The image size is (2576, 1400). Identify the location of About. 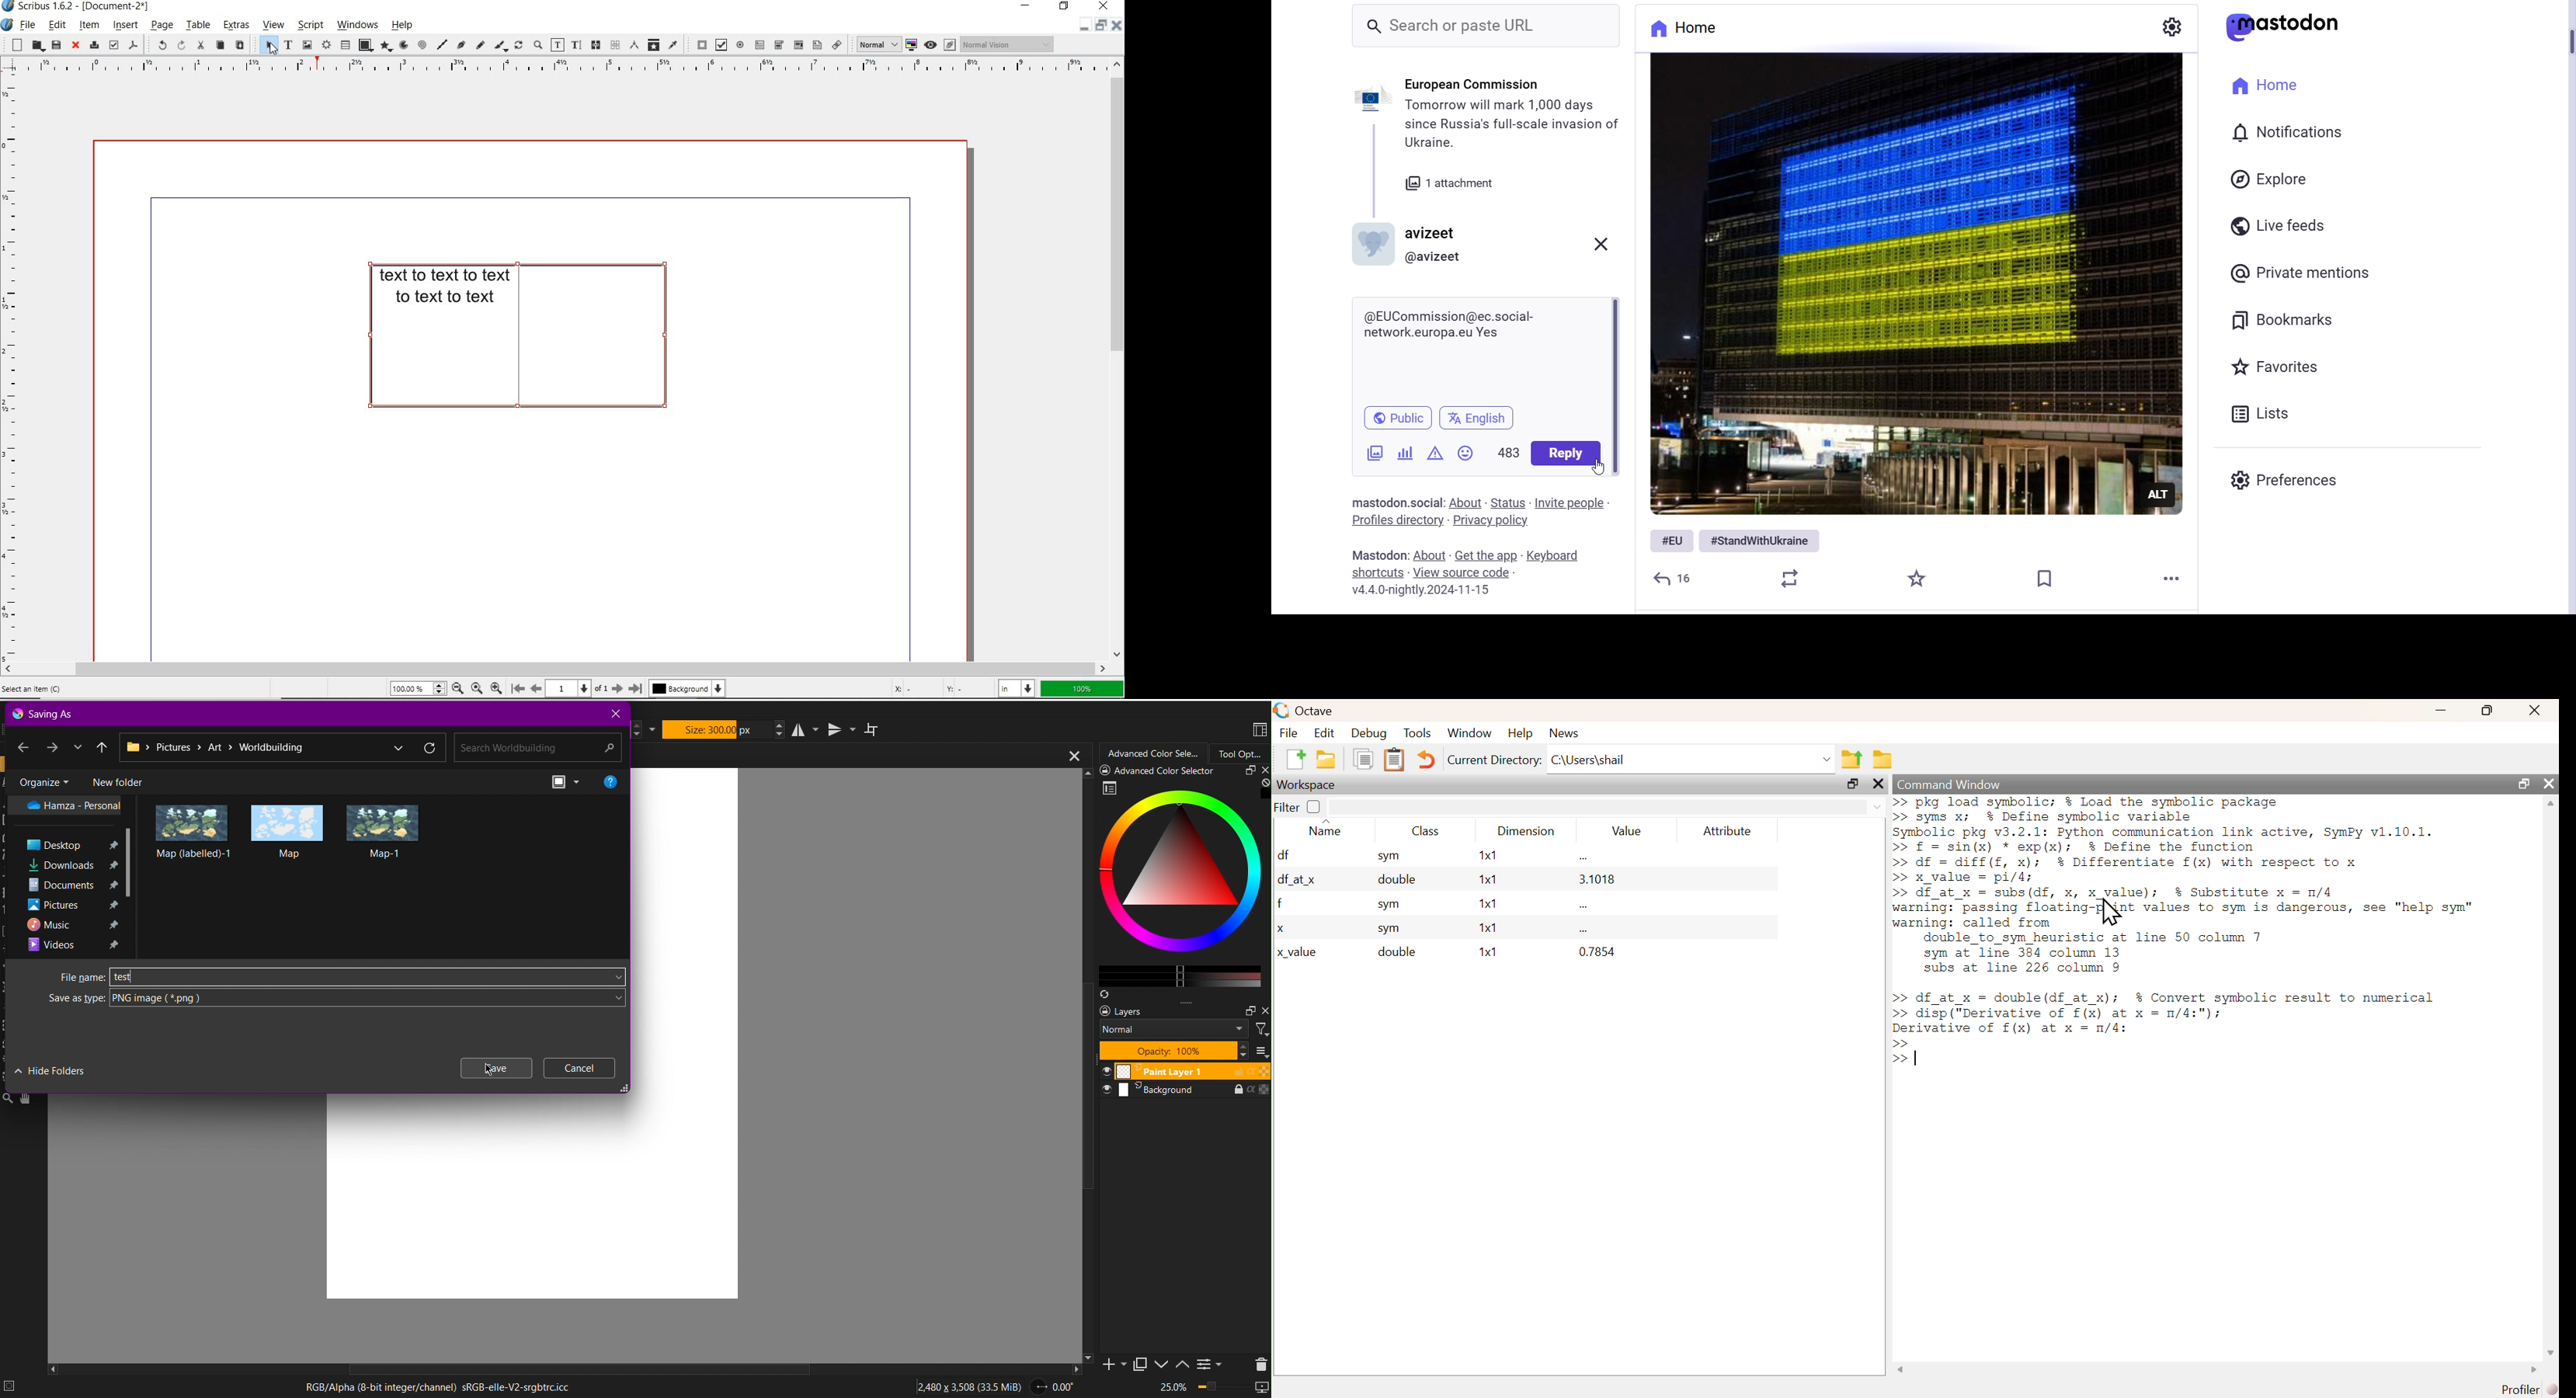
(1432, 556).